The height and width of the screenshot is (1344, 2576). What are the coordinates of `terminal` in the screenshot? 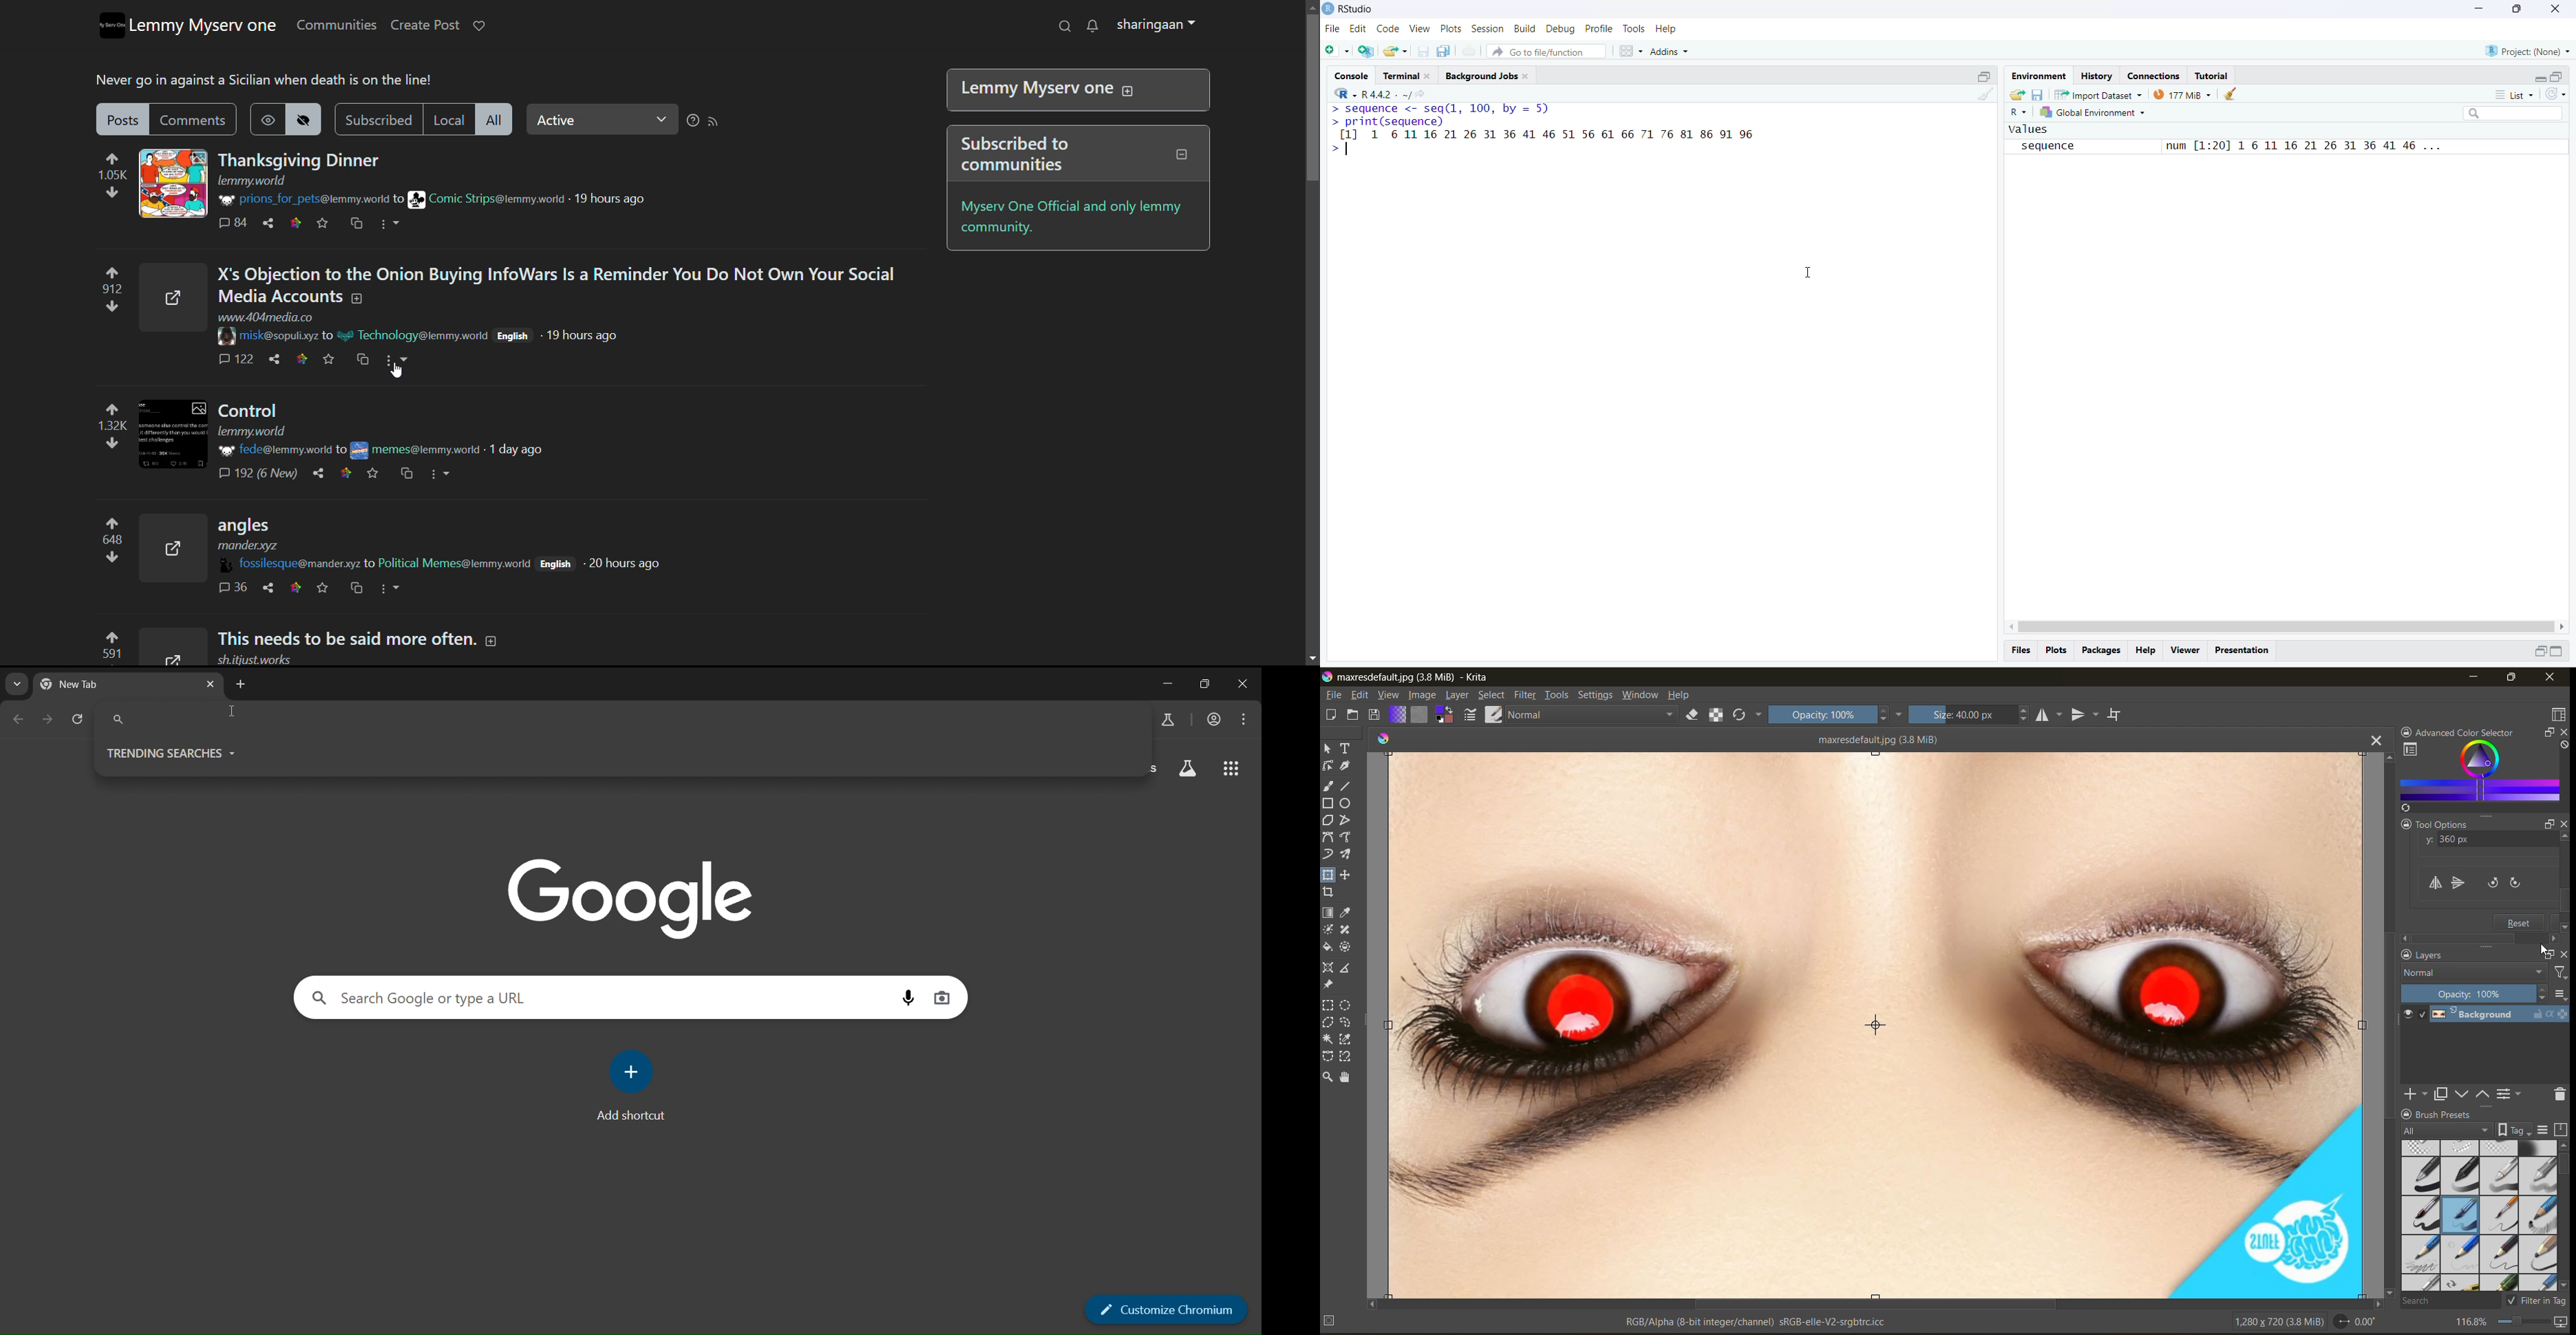 It's located at (1401, 75).